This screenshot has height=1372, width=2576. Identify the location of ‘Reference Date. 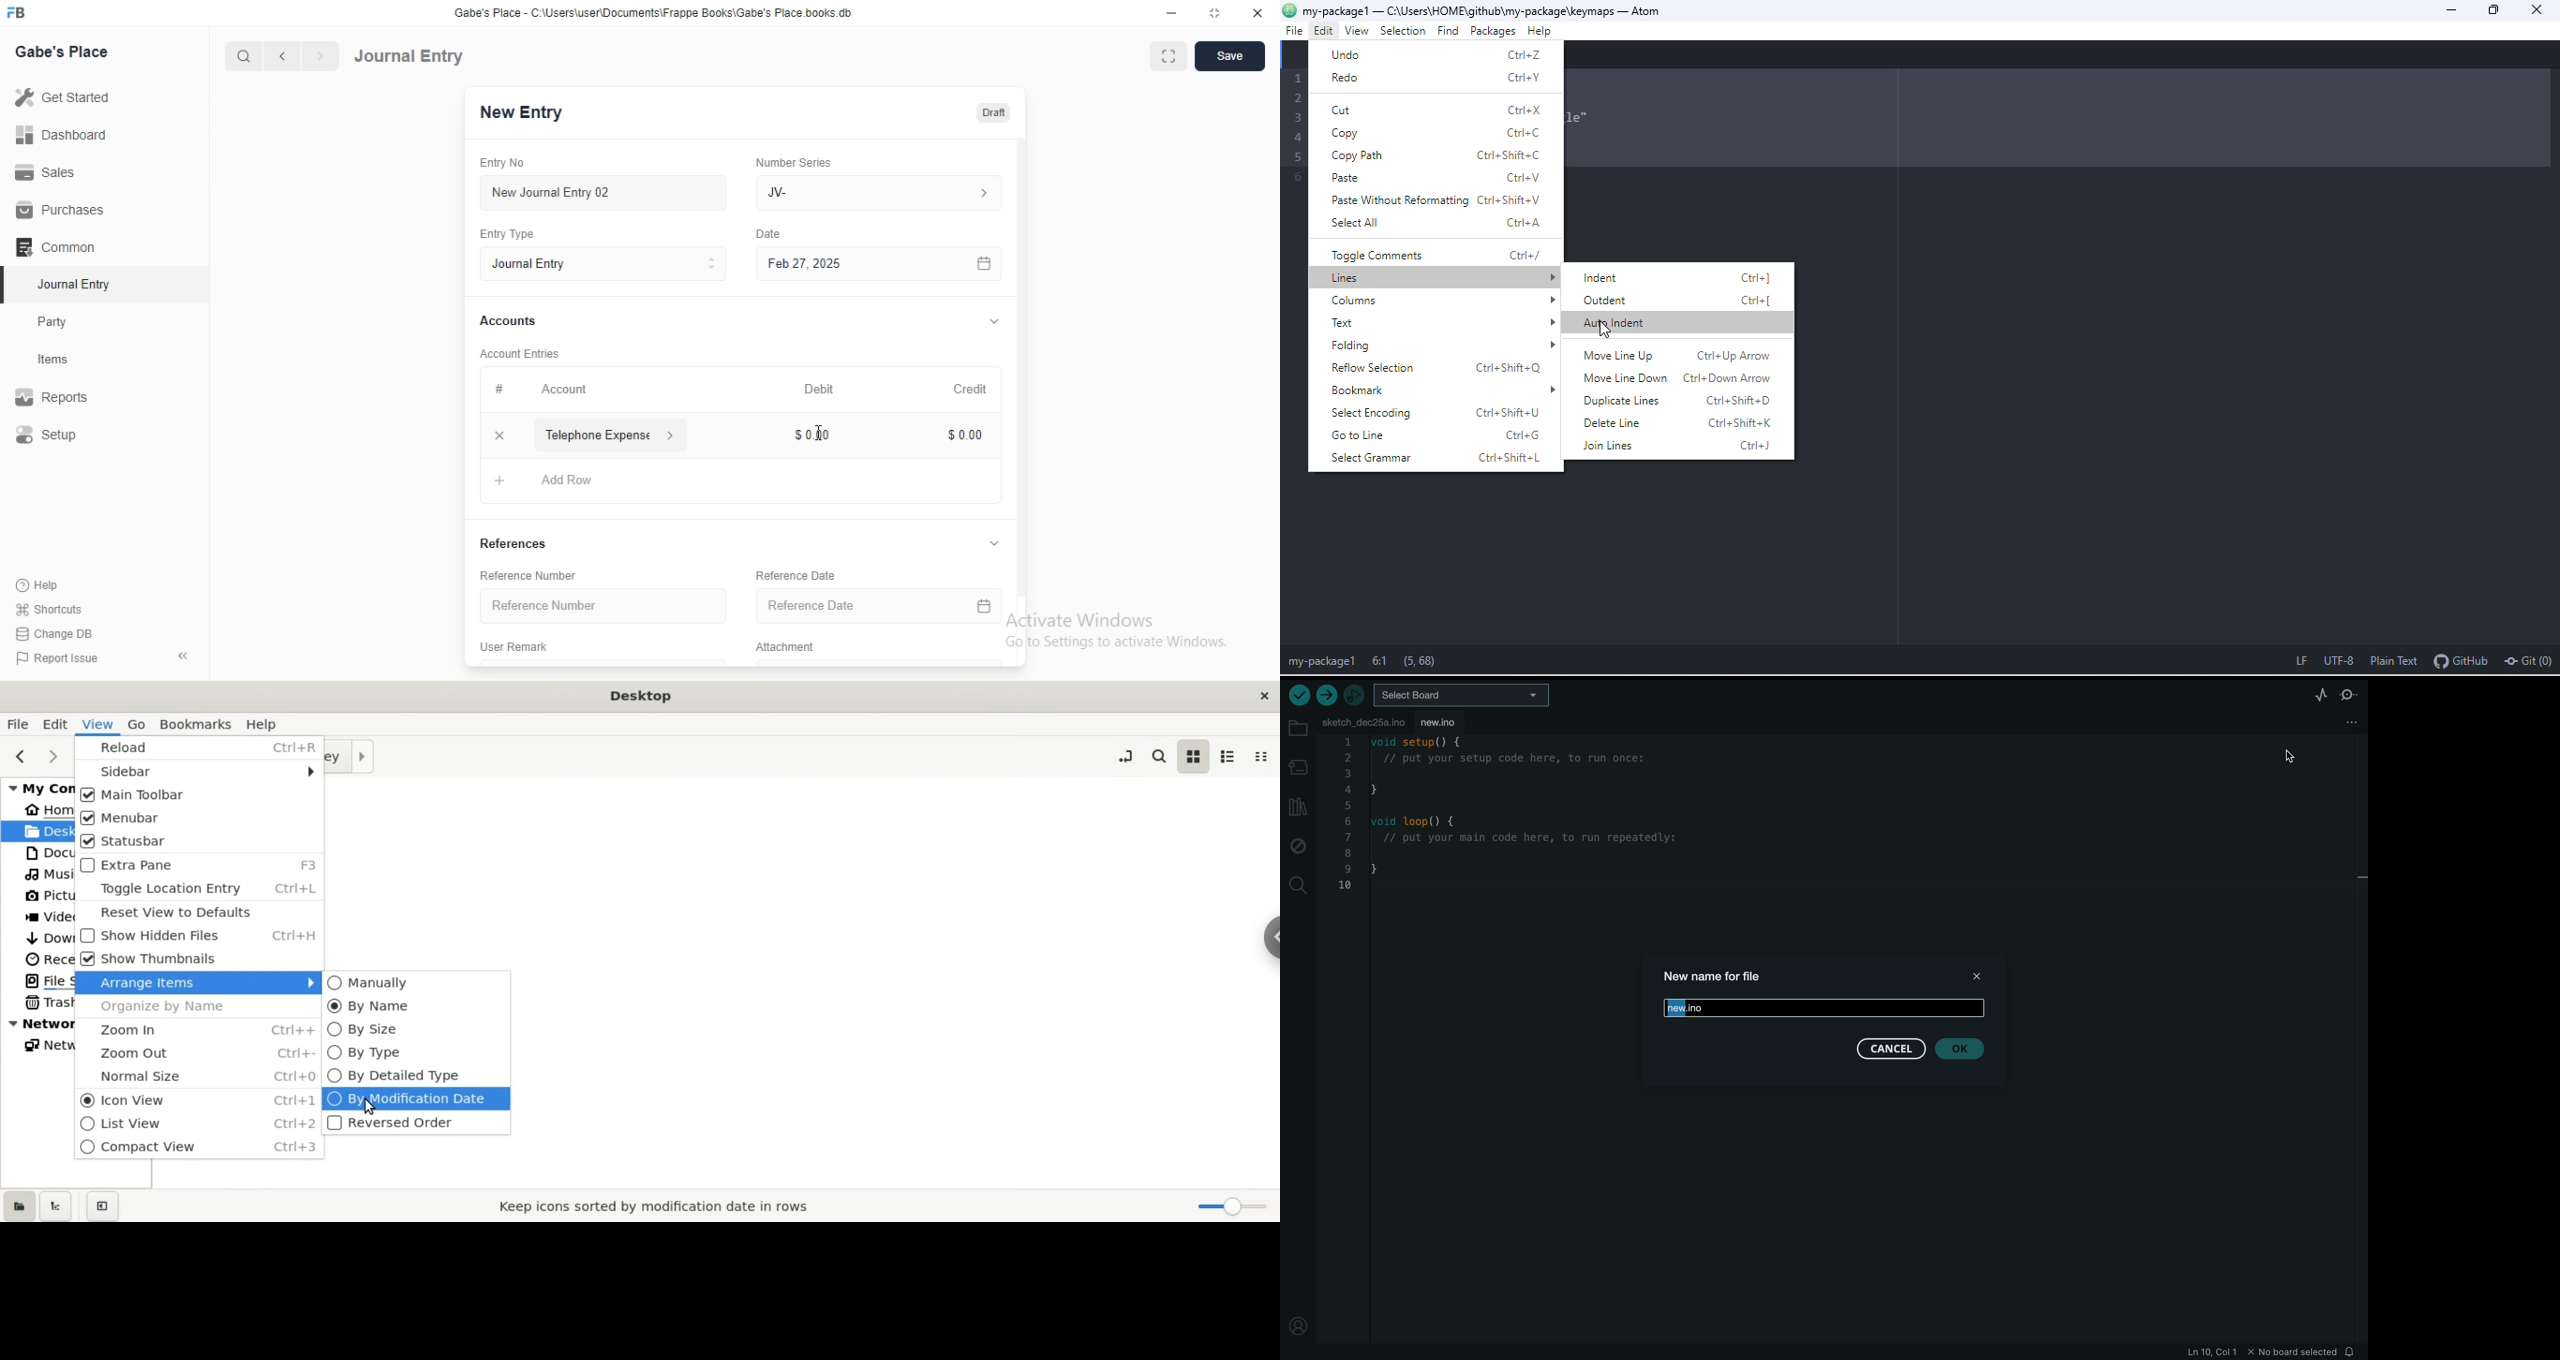
(788, 576).